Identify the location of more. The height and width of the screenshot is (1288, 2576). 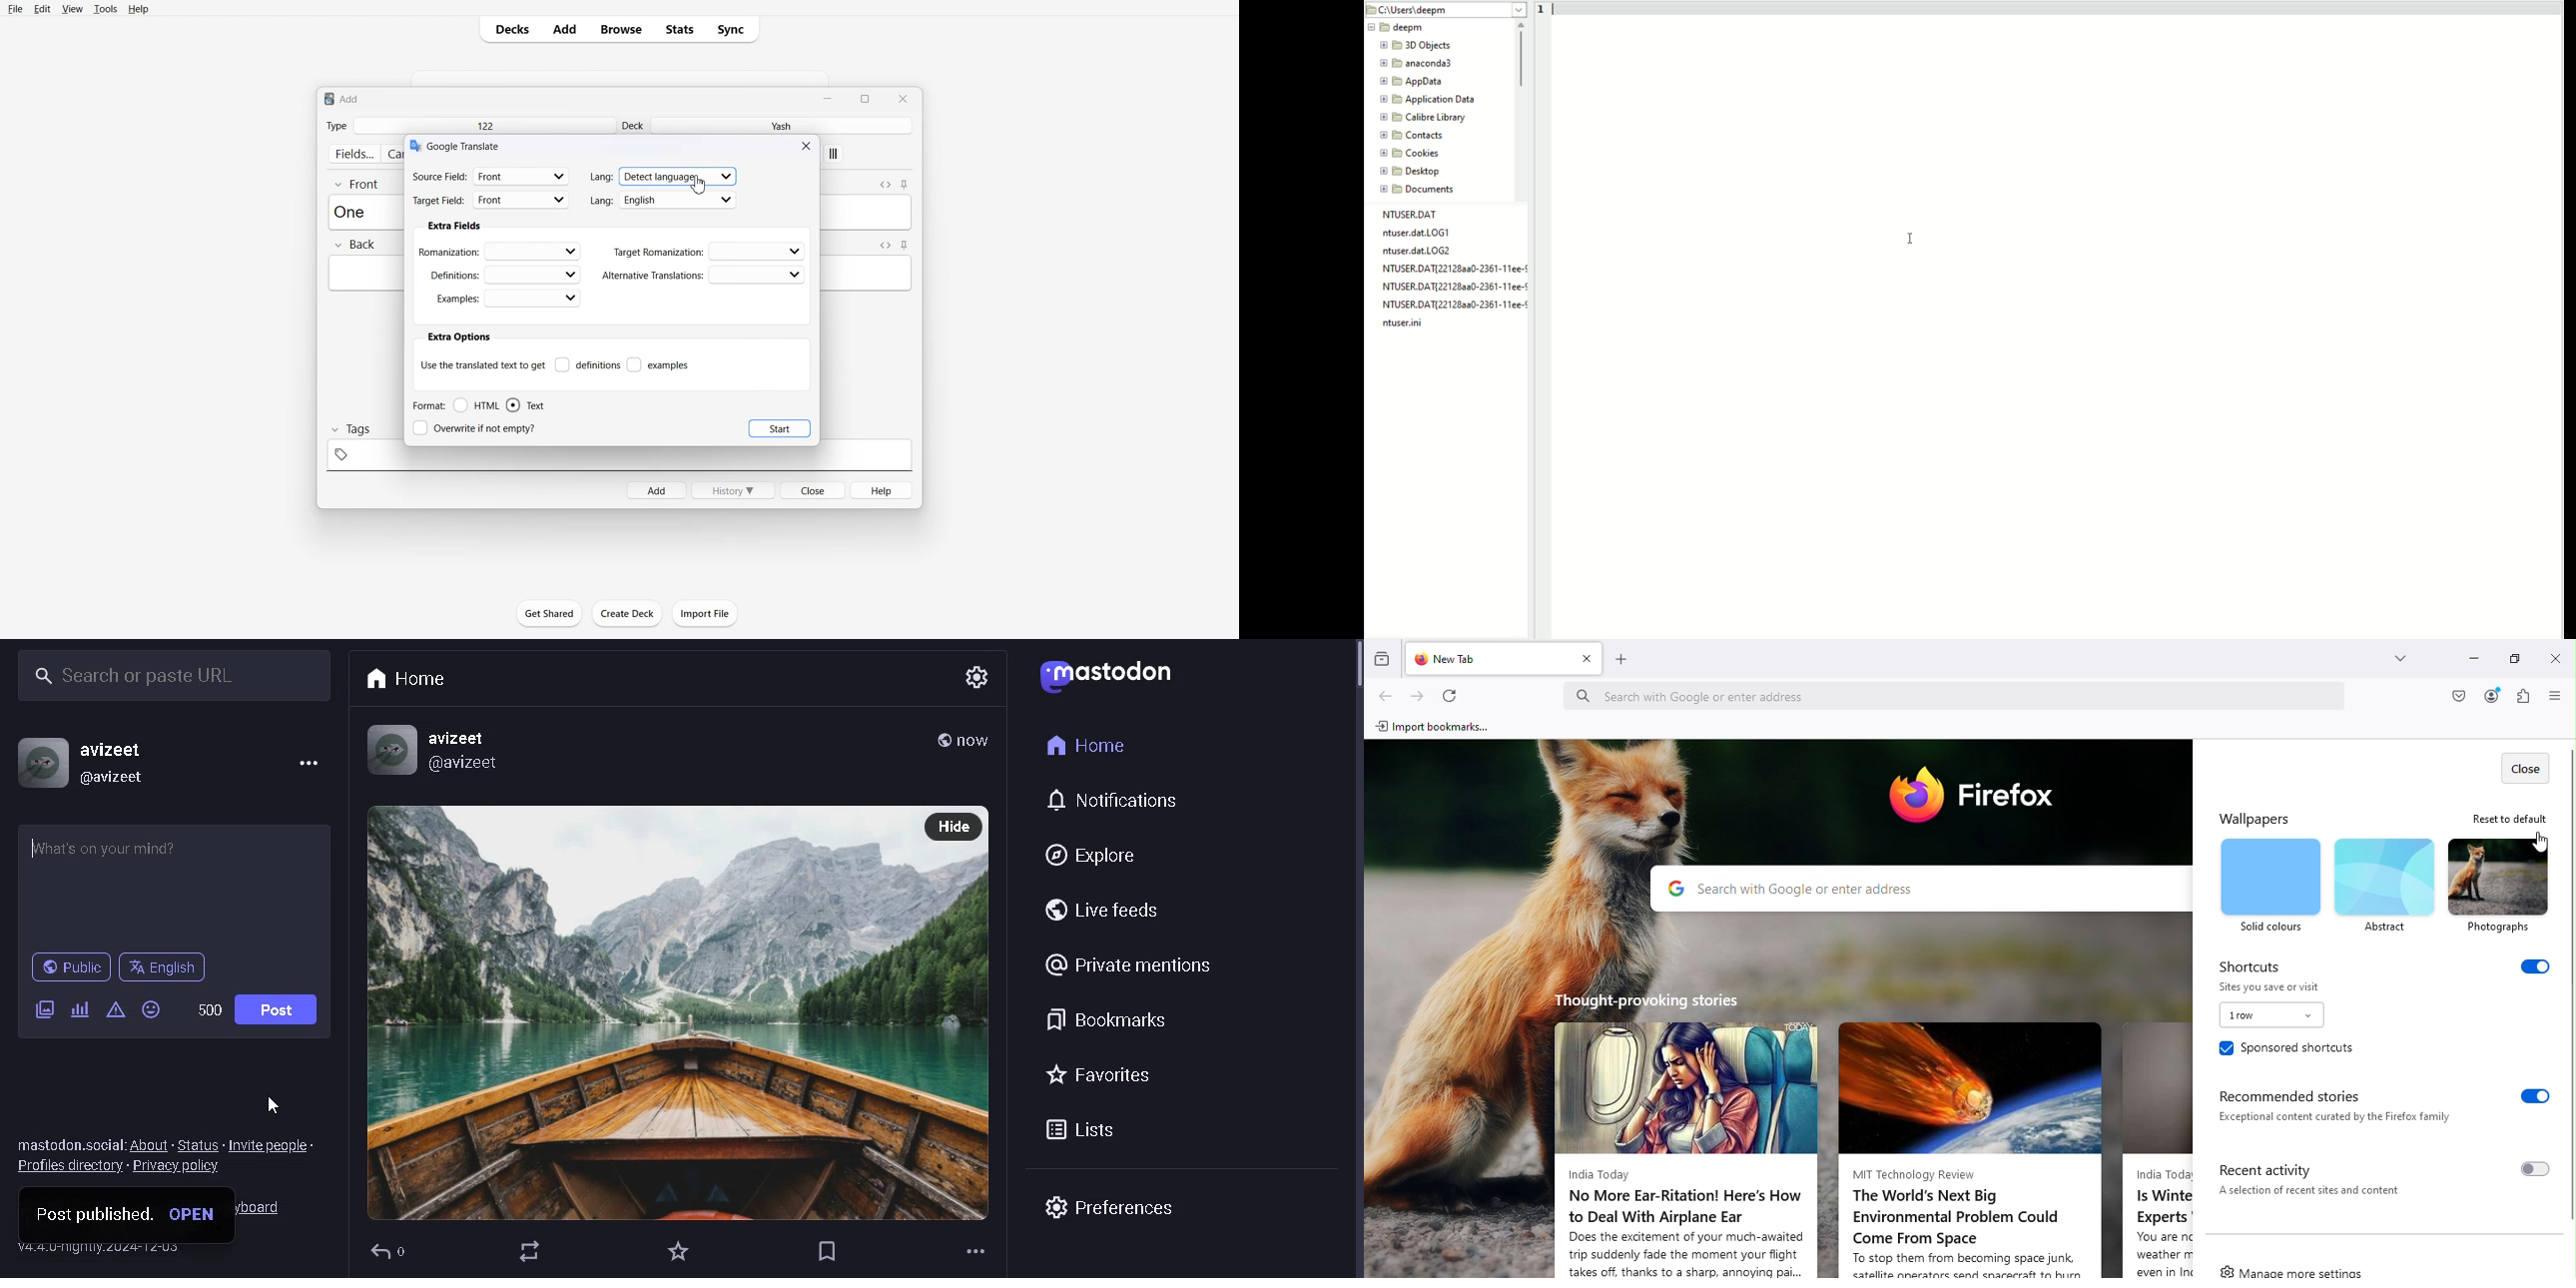
(975, 1252).